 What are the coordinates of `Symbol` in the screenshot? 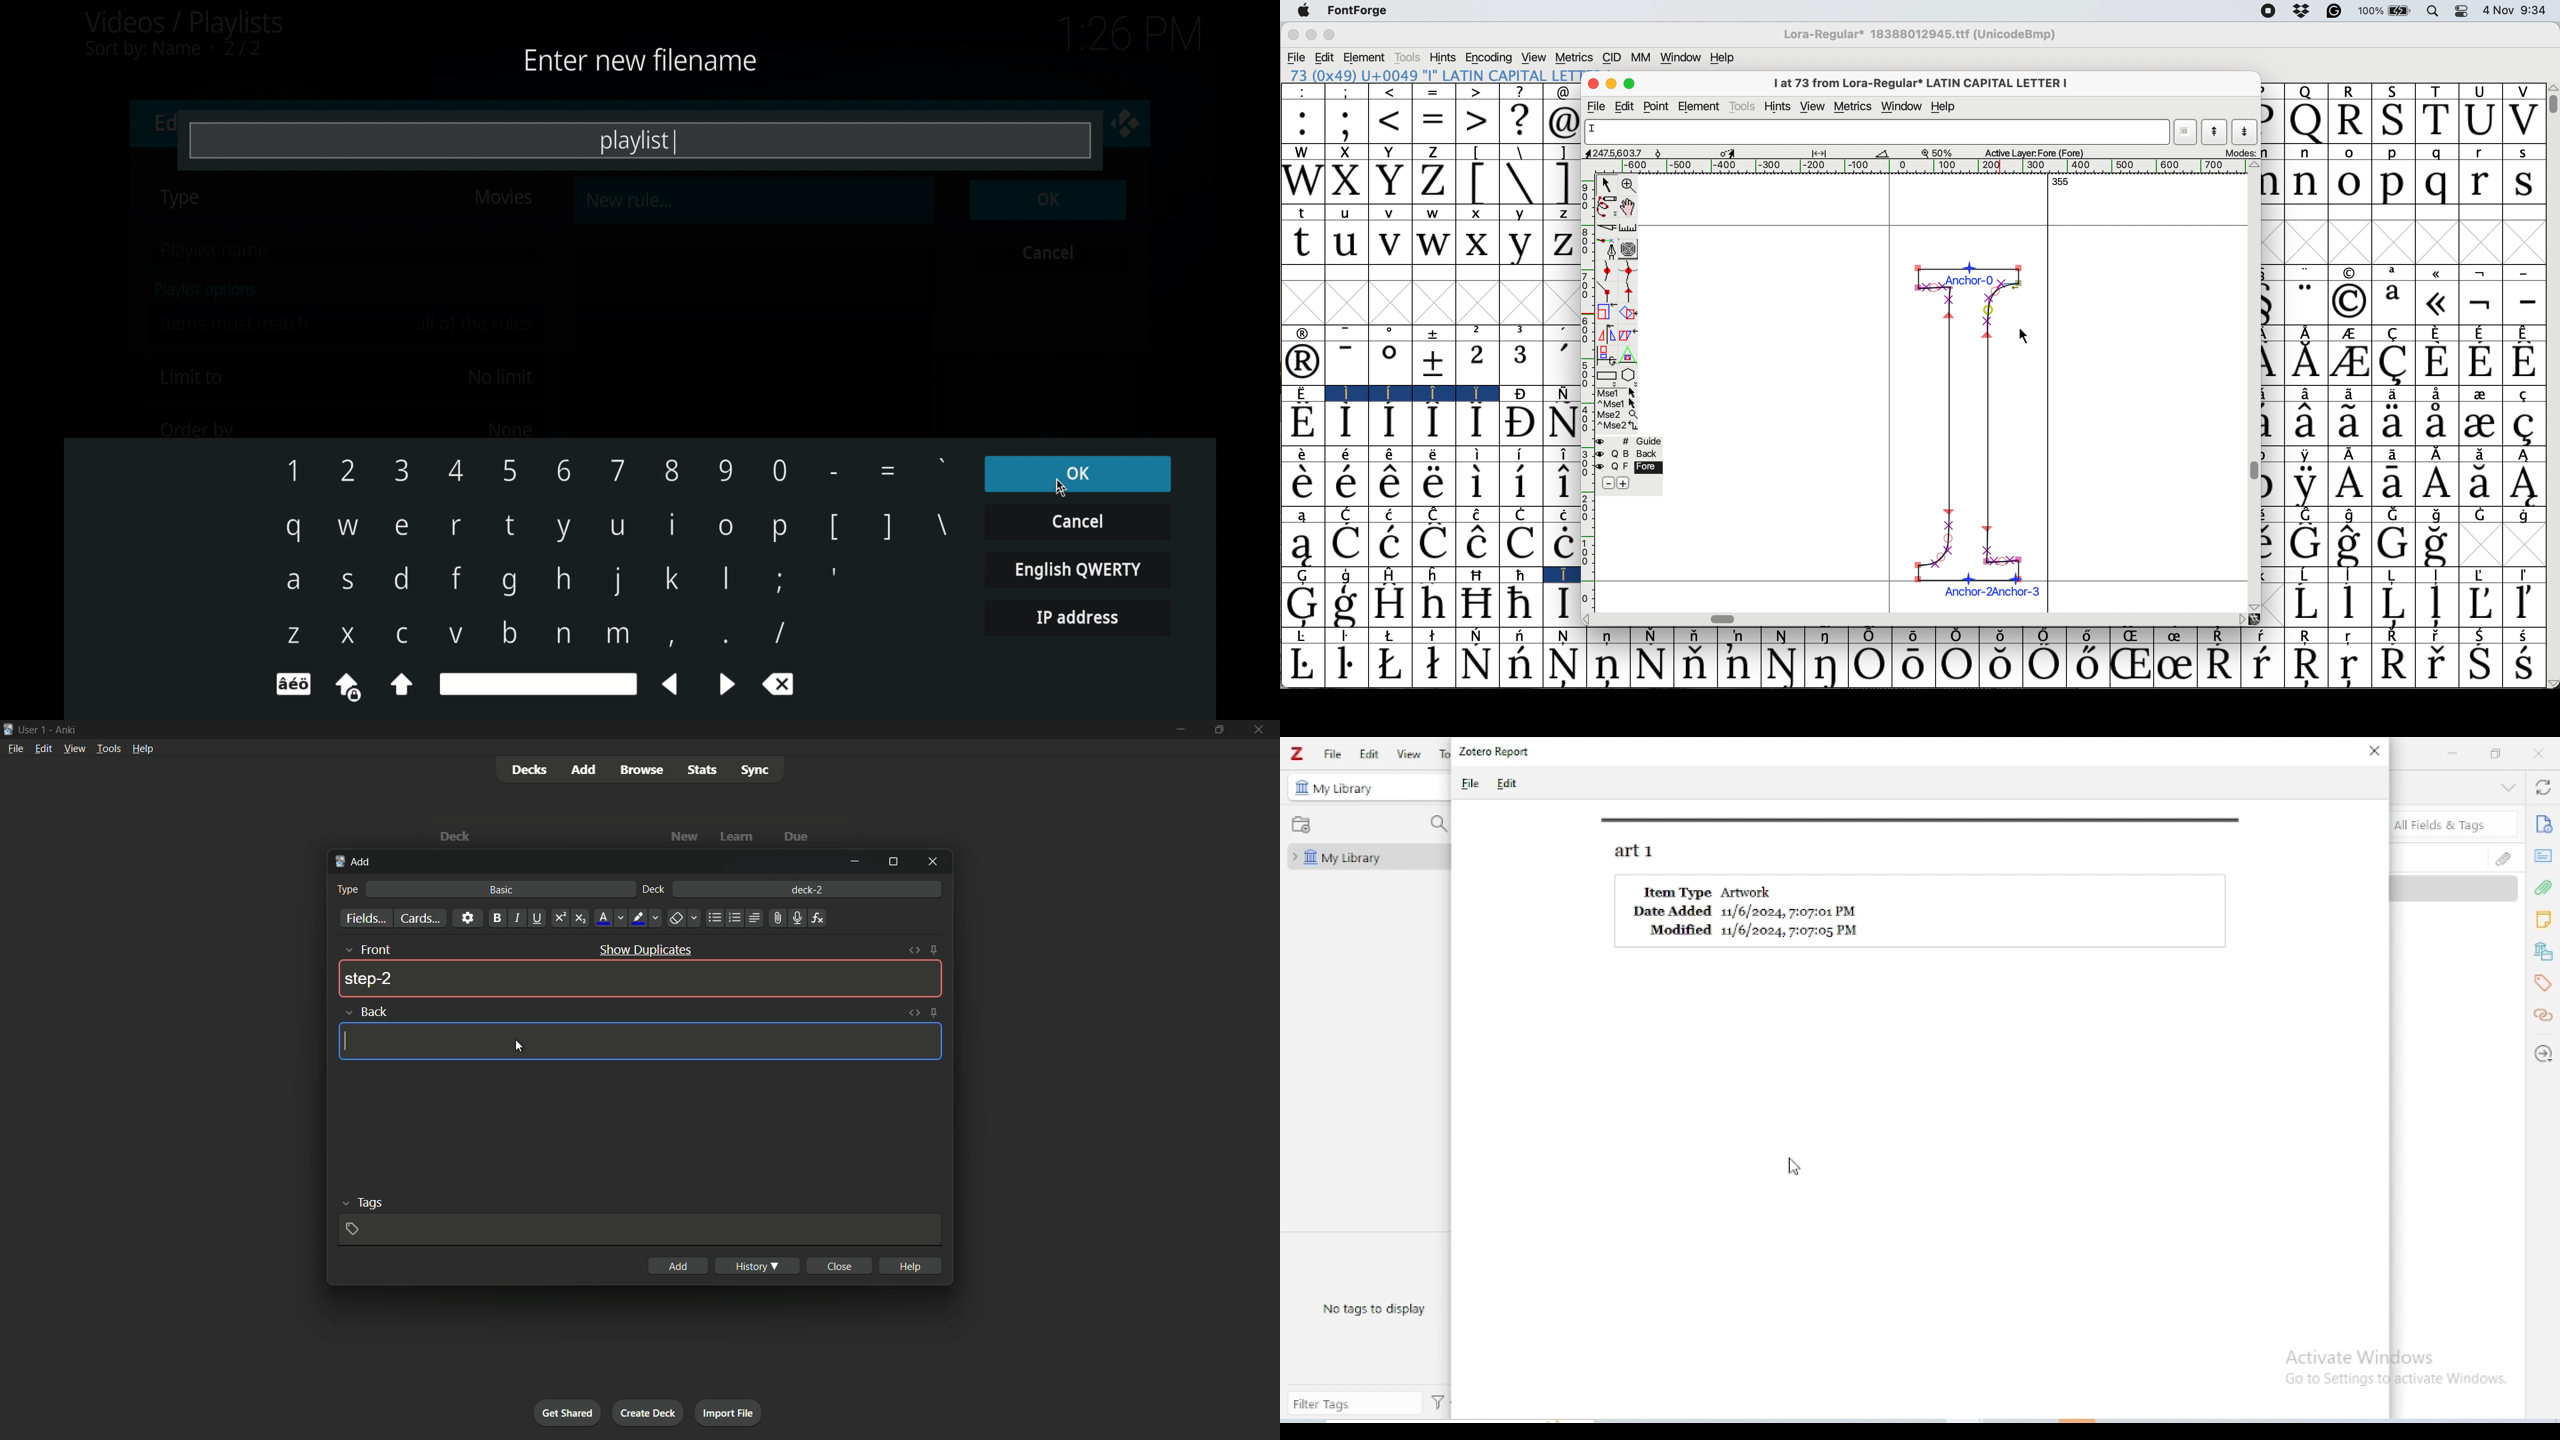 It's located at (2395, 364).